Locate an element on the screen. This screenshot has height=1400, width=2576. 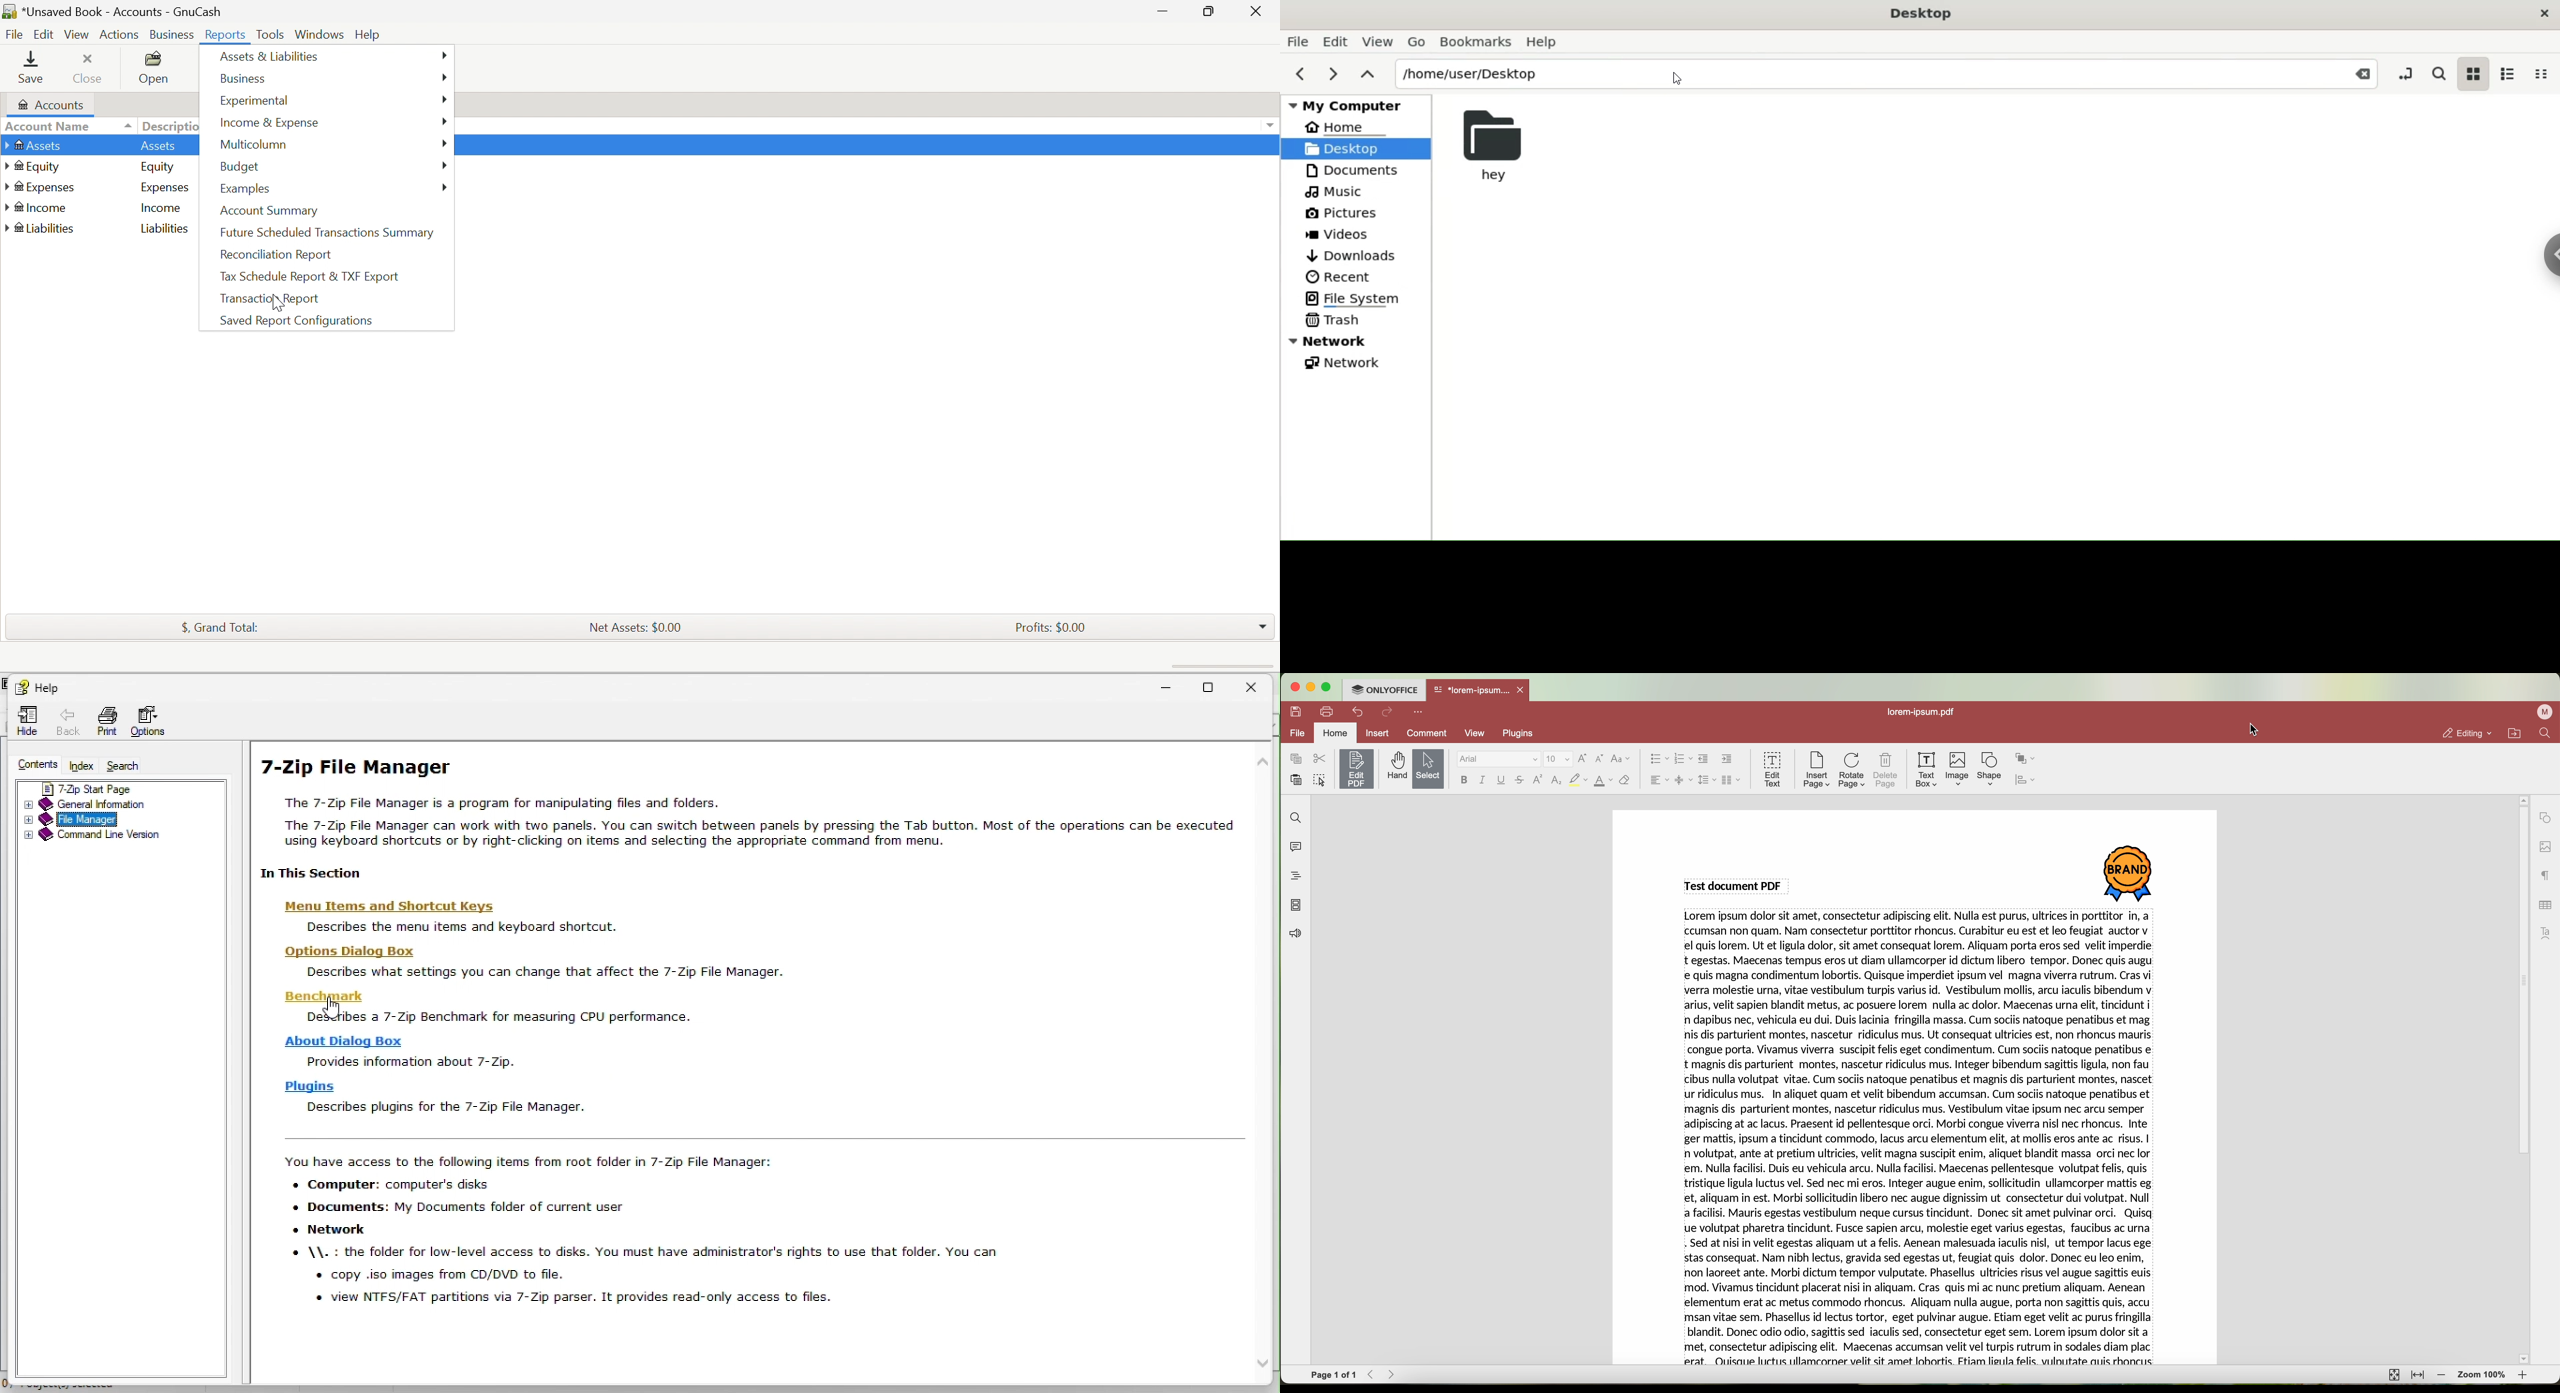
select all is located at coordinates (1319, 781).